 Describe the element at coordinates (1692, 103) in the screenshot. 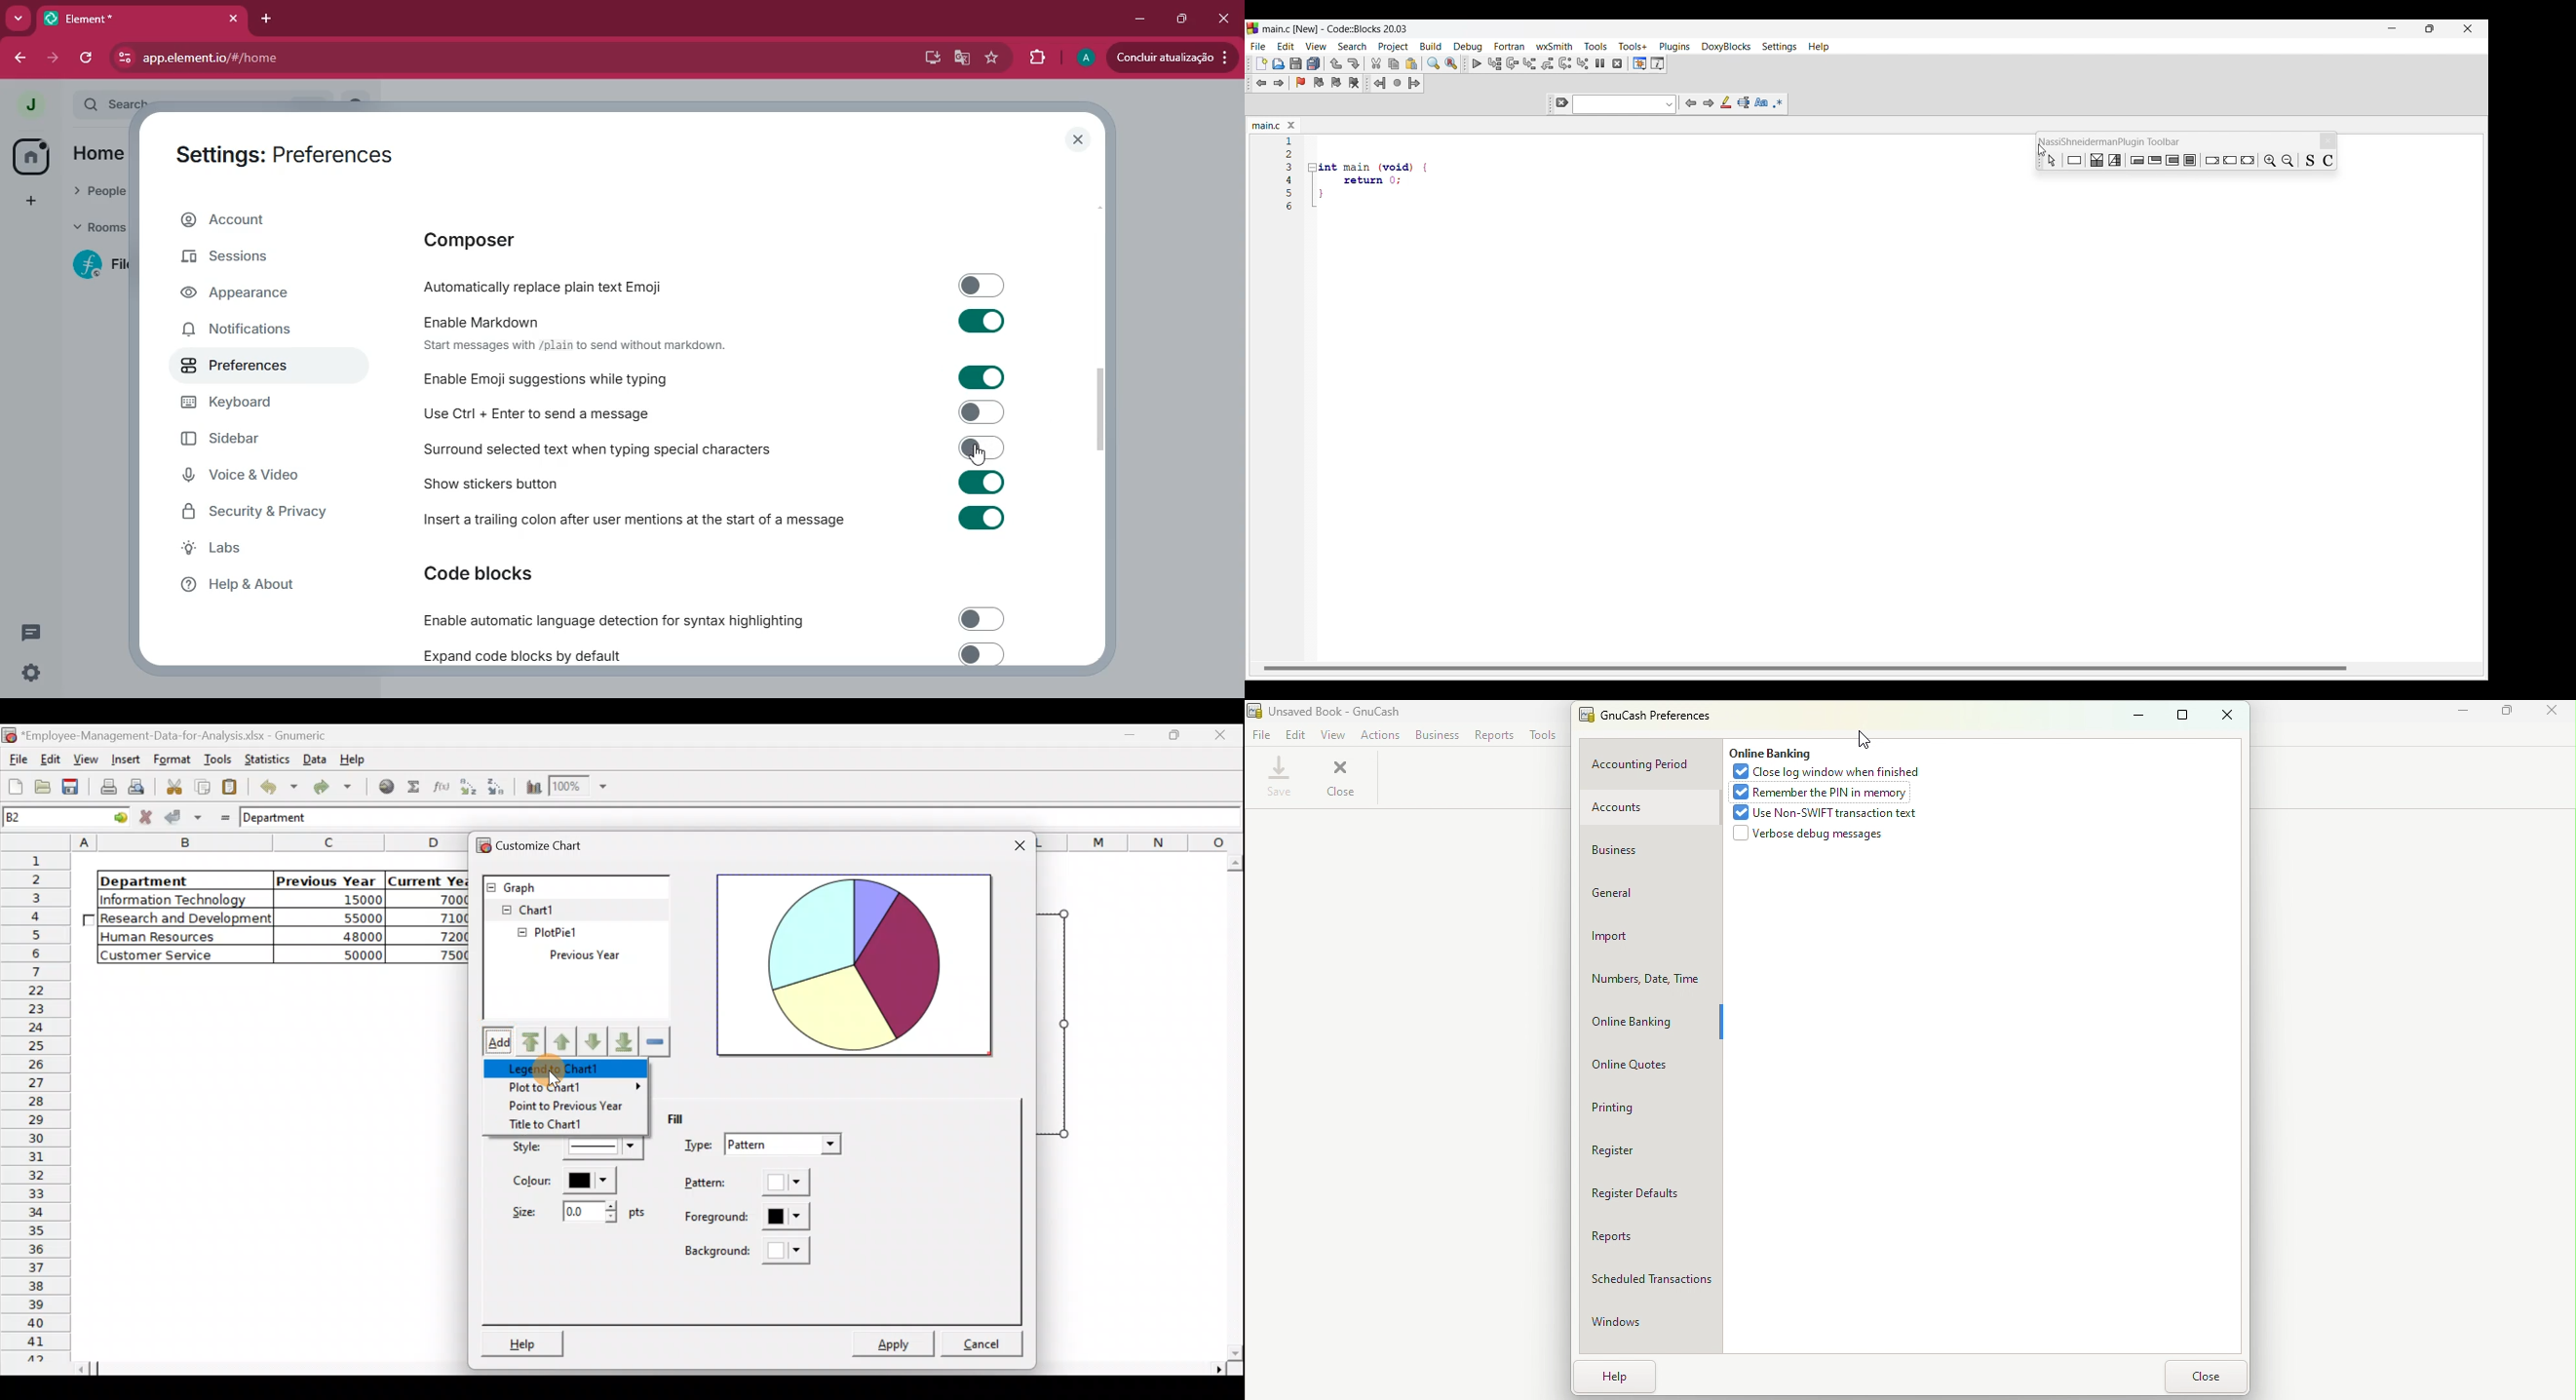

I see `Previous` at that location.